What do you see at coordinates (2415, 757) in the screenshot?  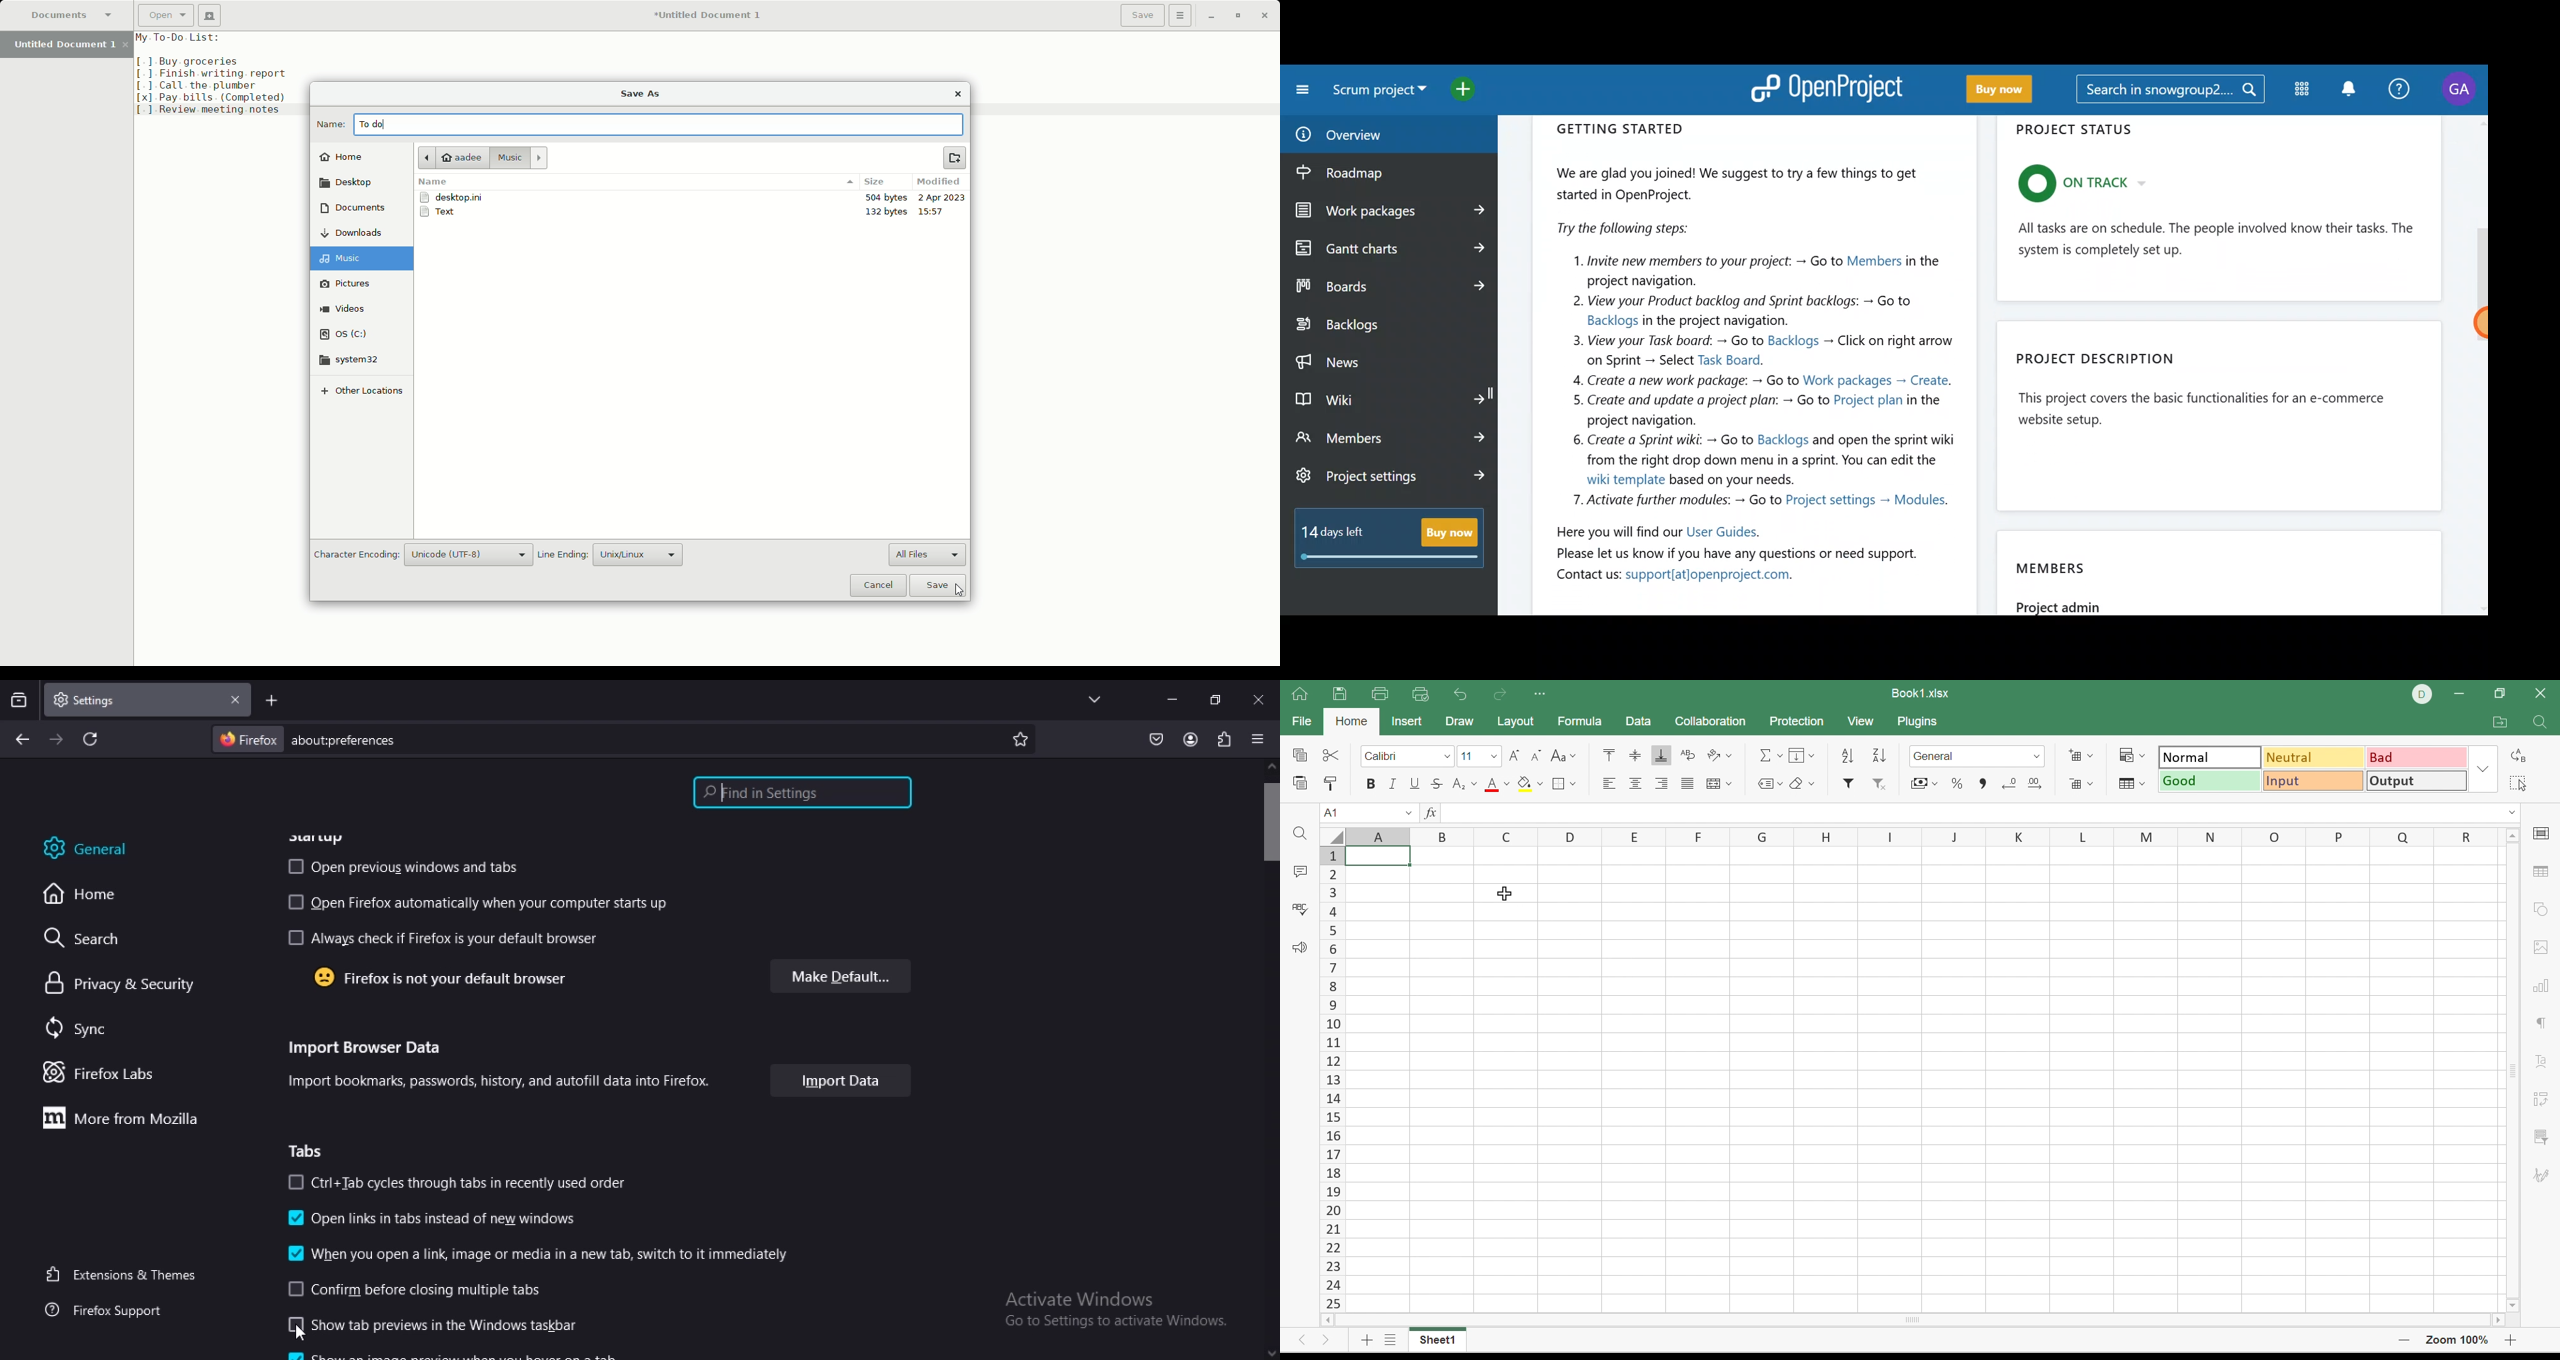 I see `Bad` at bounding box center [2415, 757].